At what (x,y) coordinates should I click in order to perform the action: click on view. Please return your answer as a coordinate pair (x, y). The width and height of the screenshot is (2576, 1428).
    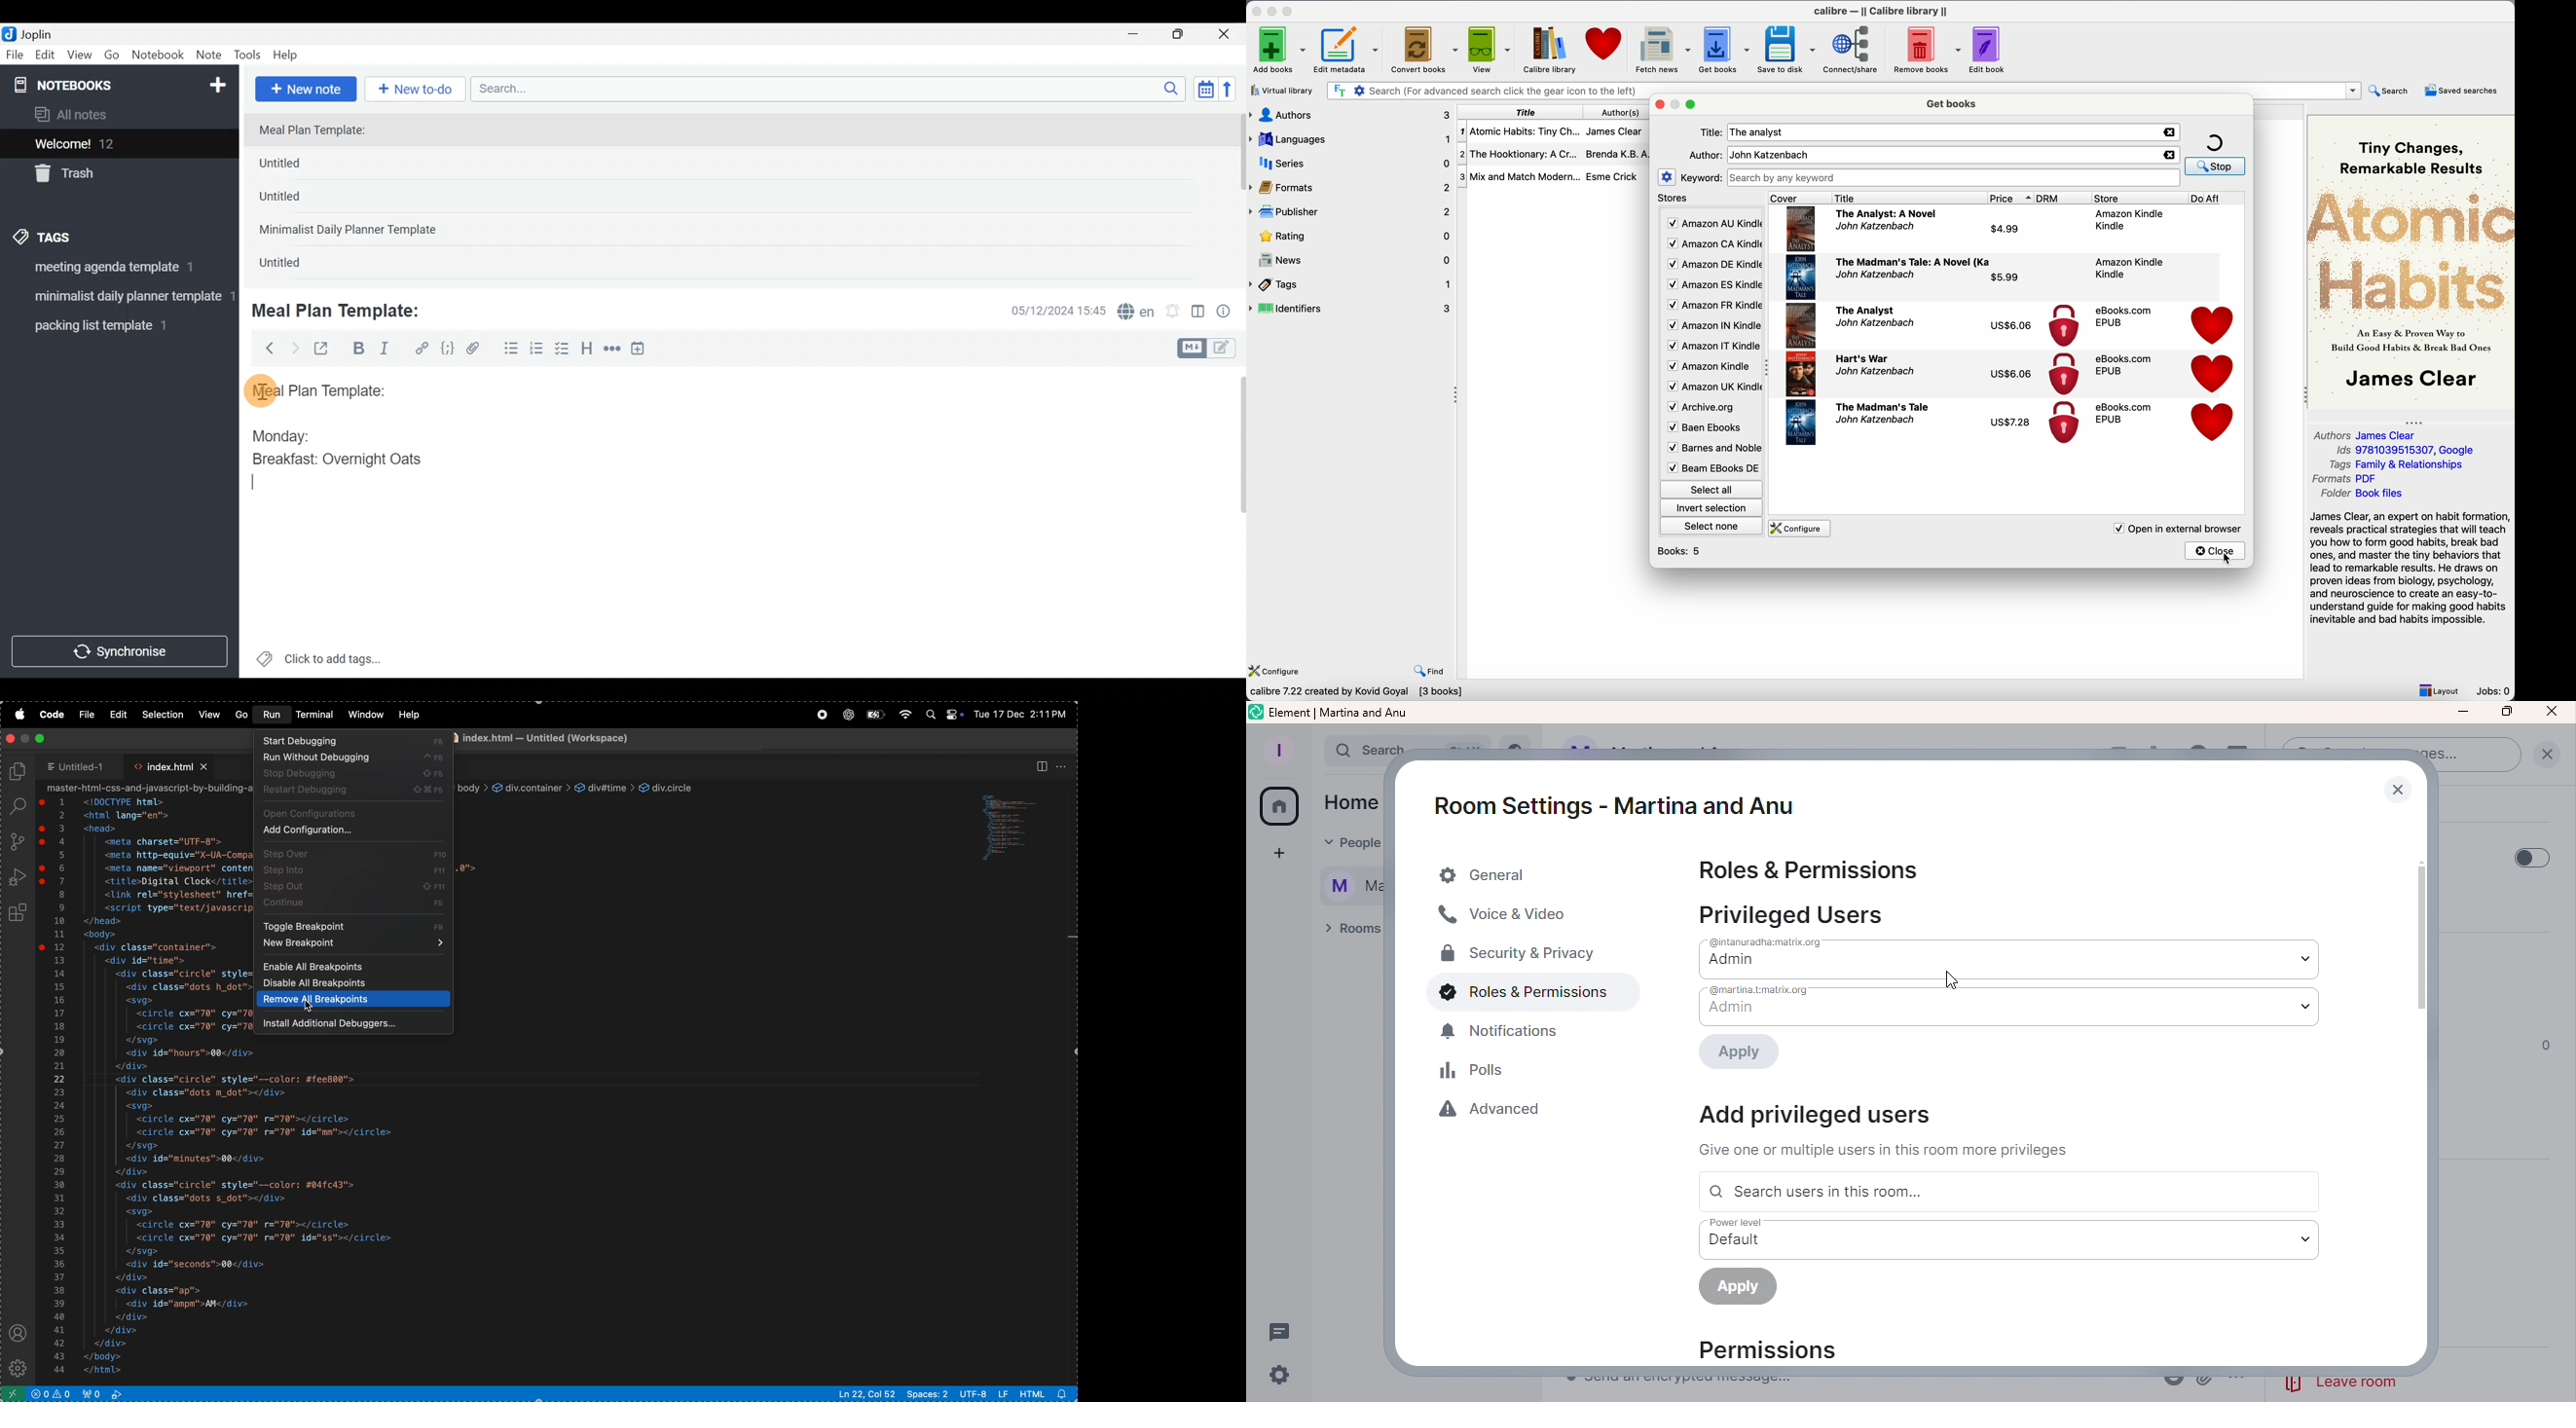
    Looking at the image, I should click on (211, 714).